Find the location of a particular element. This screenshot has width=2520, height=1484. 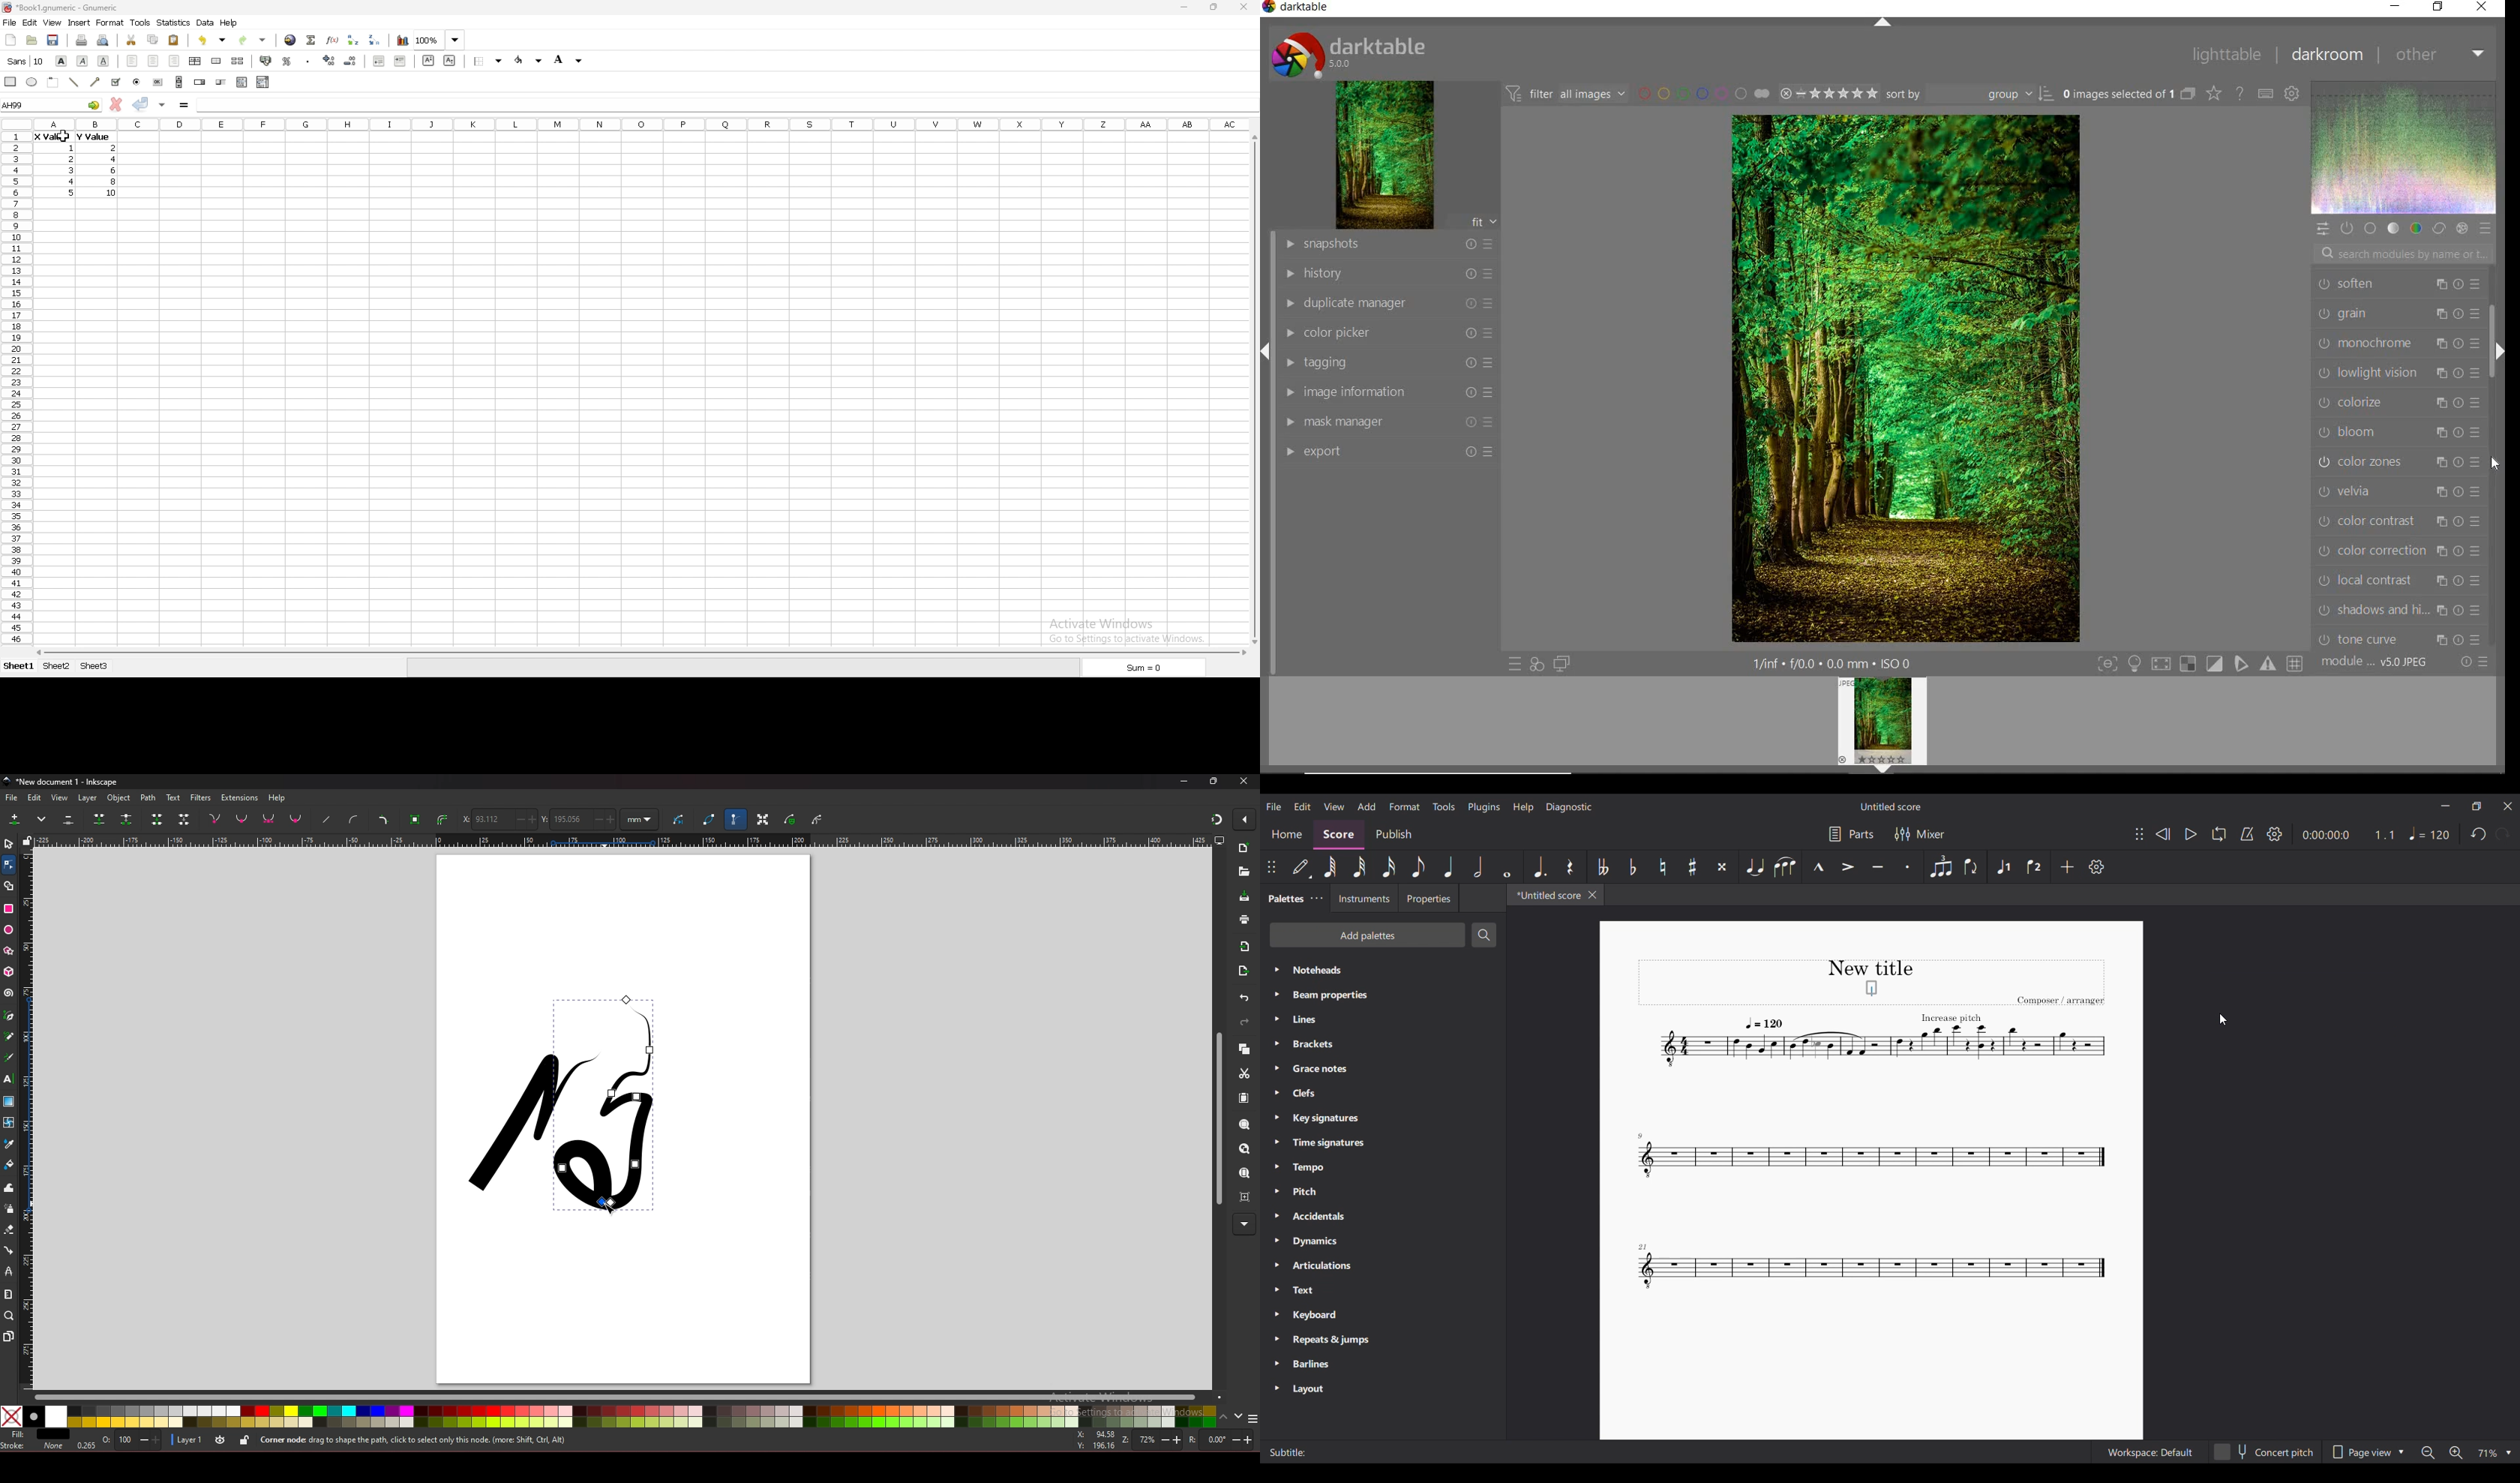

Lines is located at coordinates (1383, 1019).